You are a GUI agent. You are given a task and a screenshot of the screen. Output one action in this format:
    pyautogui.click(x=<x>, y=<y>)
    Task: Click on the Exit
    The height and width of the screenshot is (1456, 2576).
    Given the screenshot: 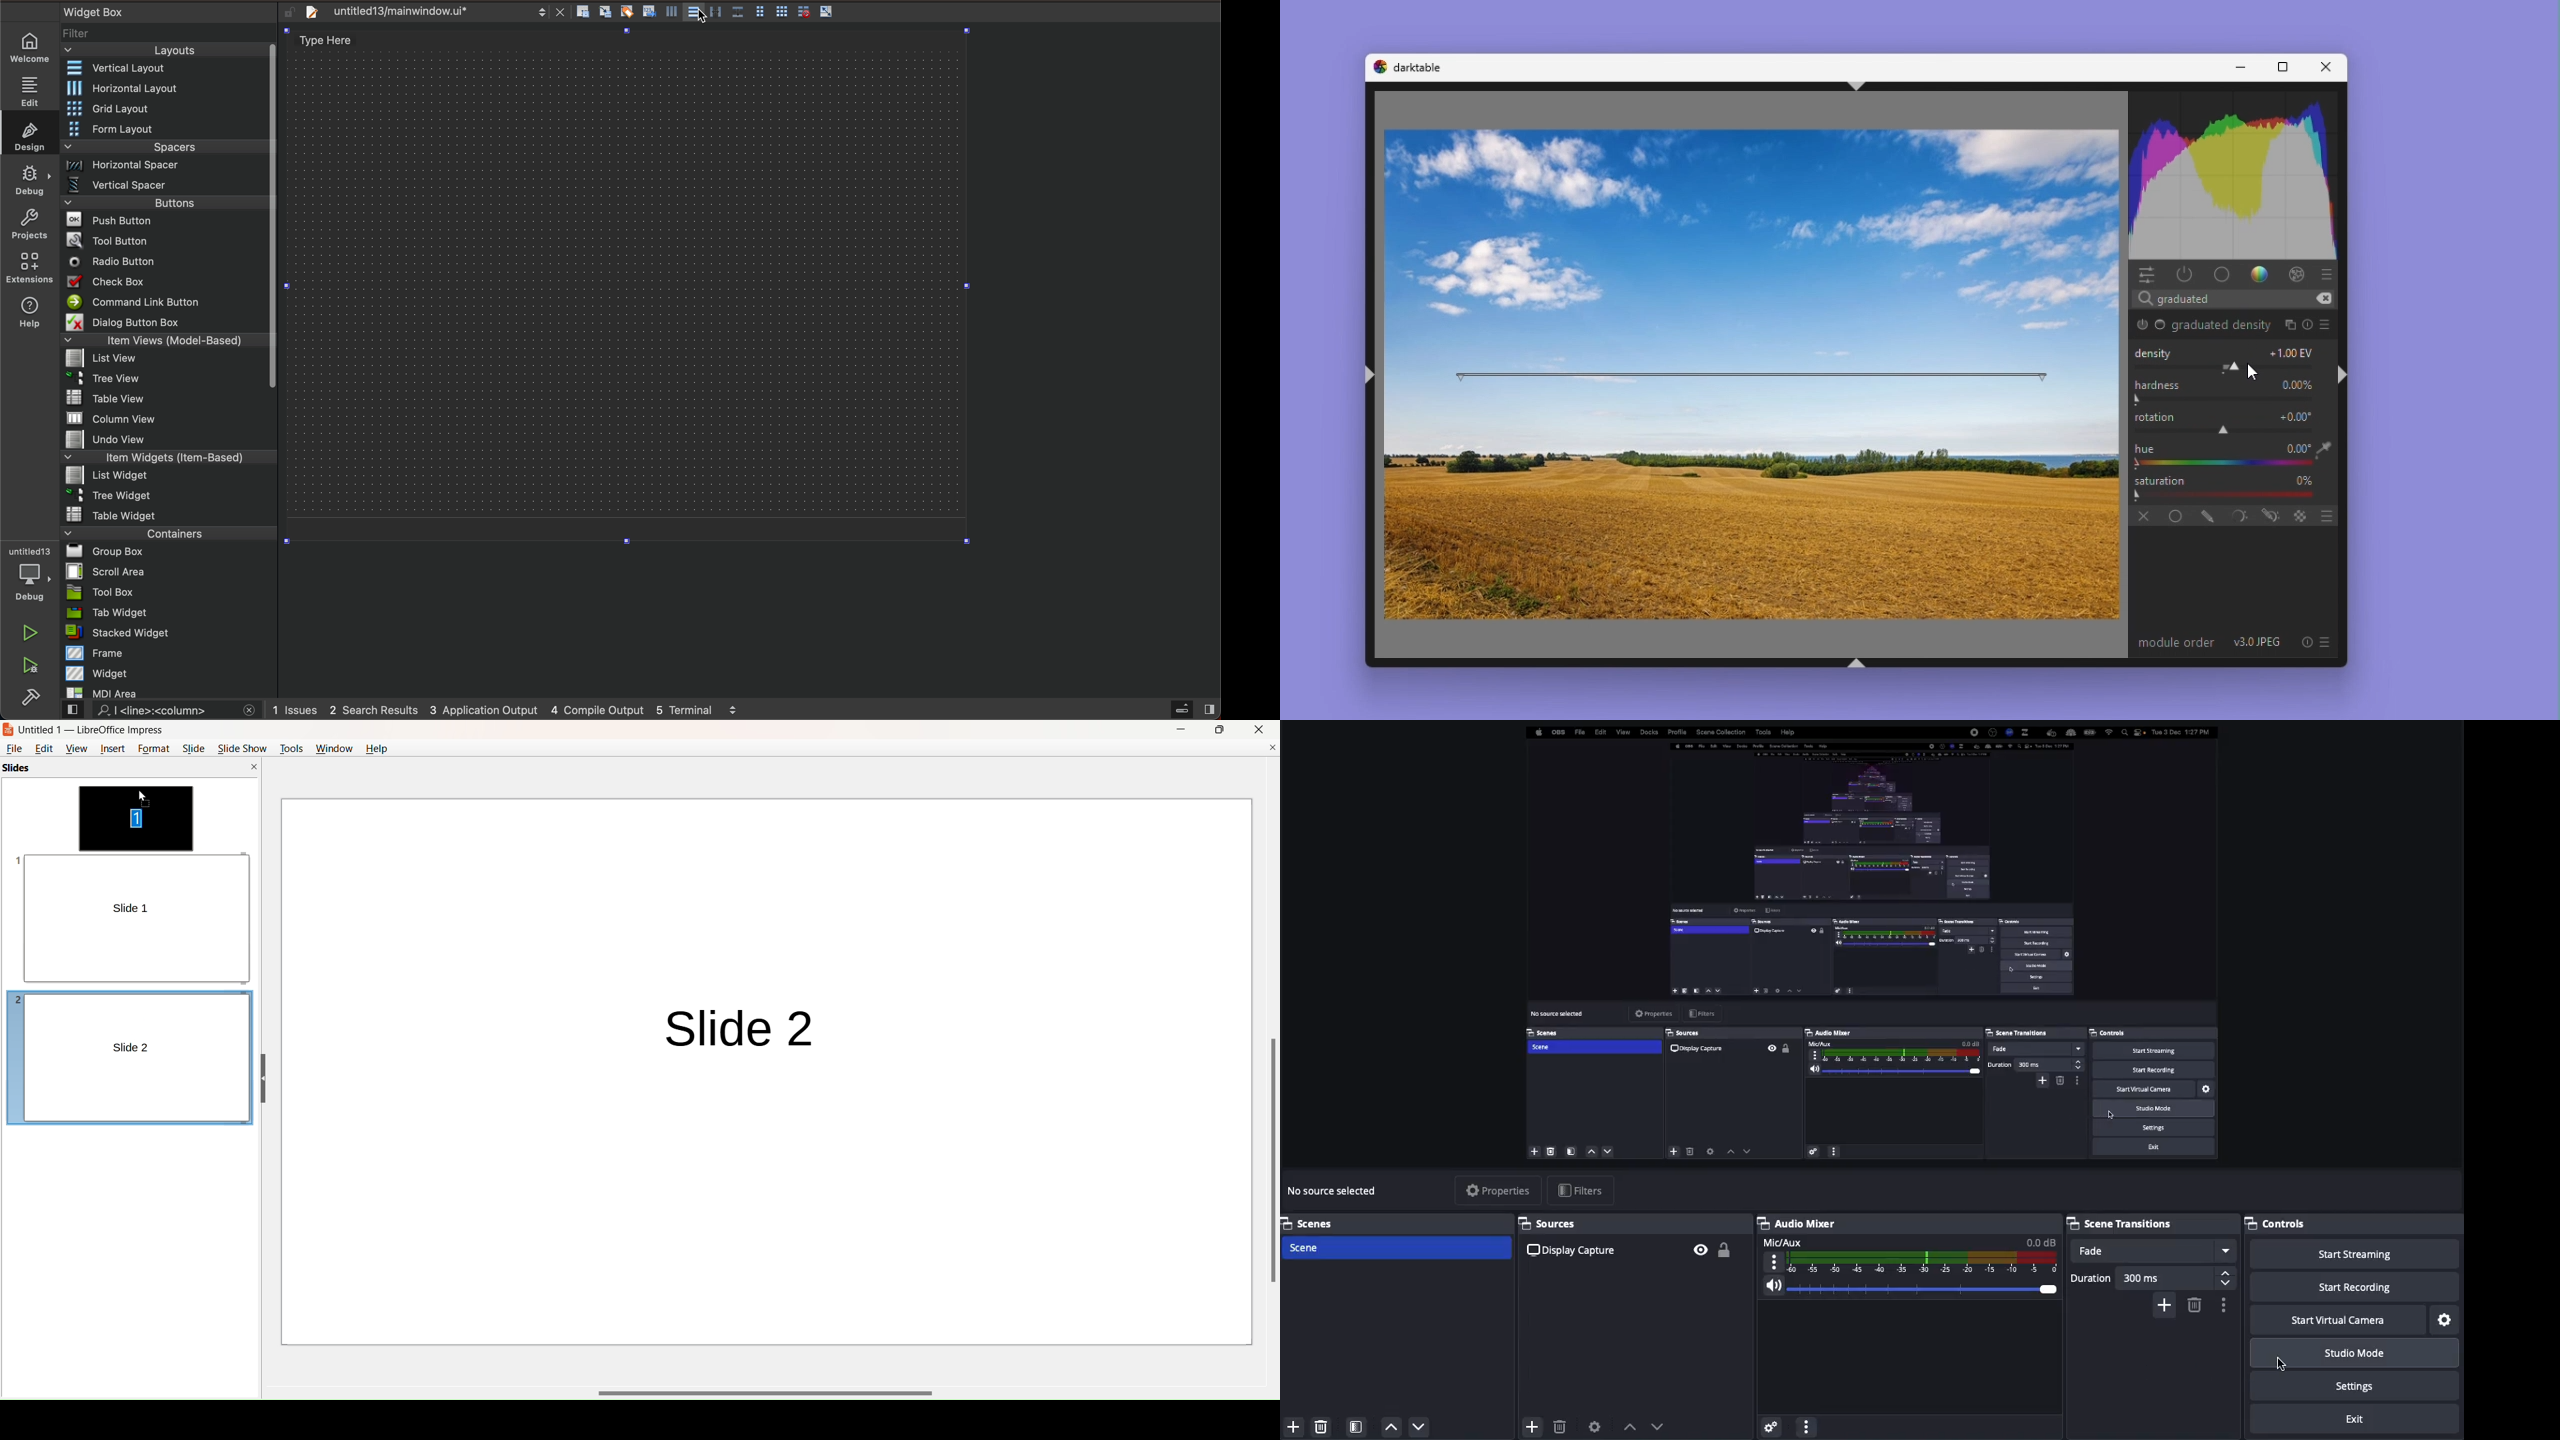 What is the action you would take?
    pyautogui.click(x=2353, y=1420)
    